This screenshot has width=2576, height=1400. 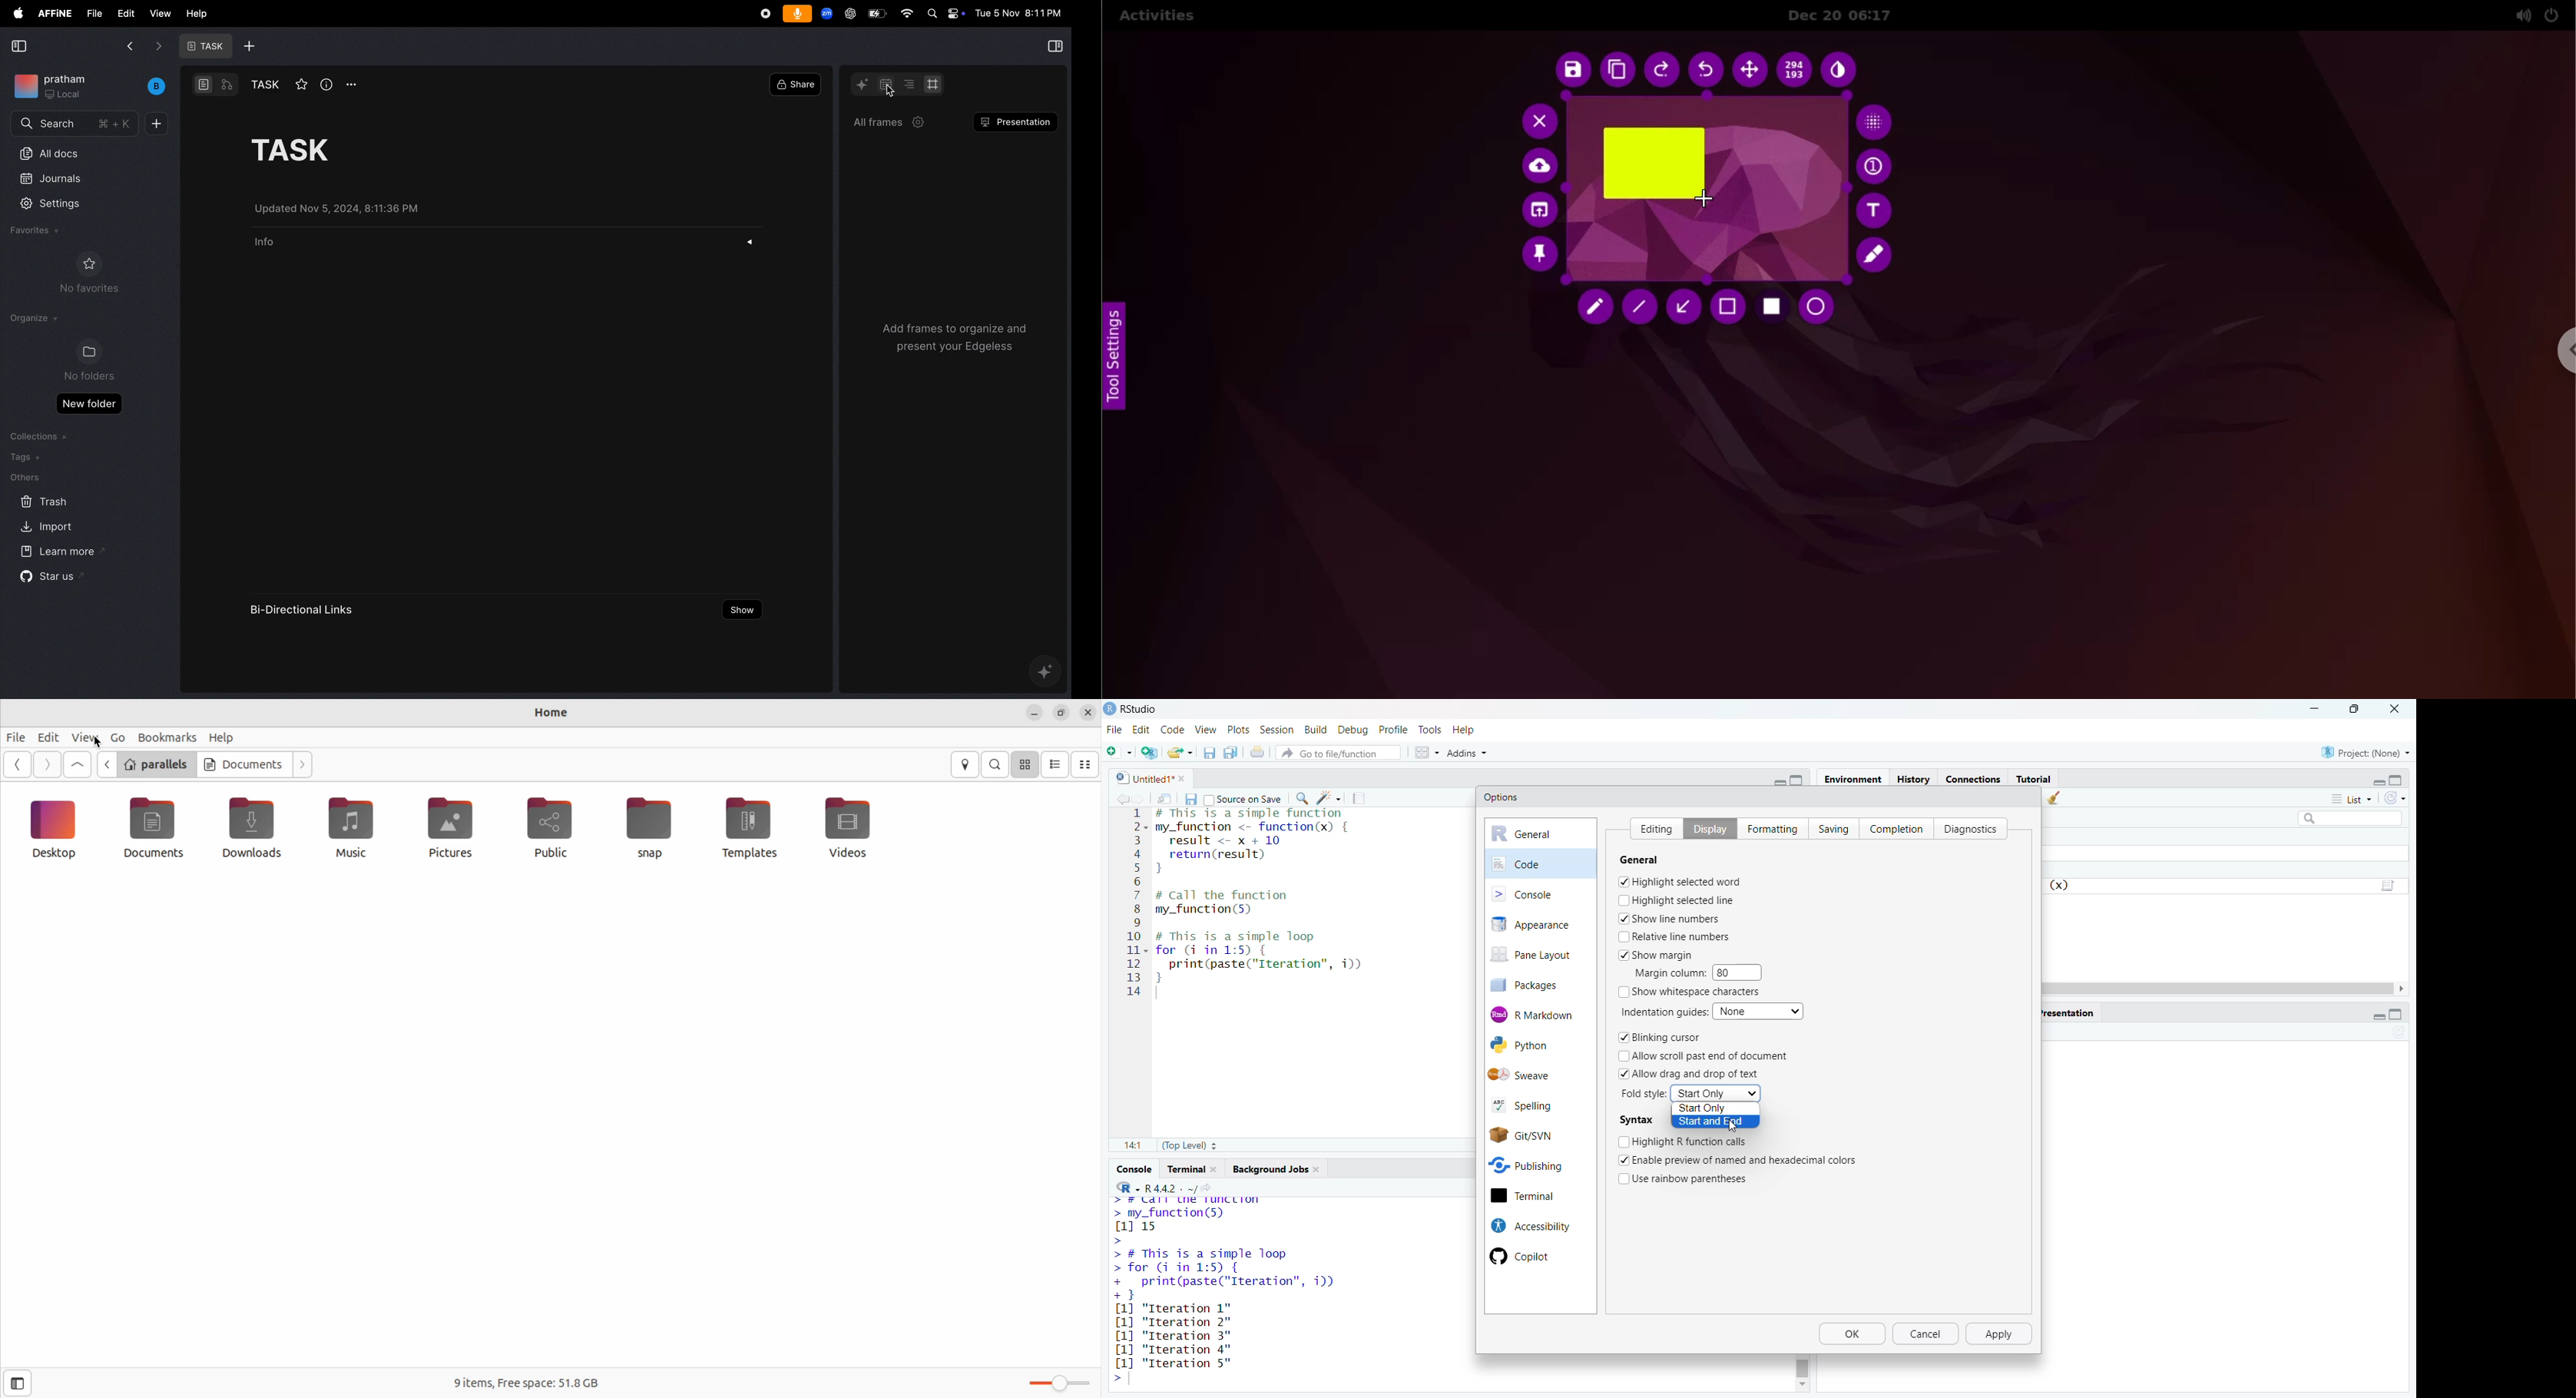 I want to click on plots, so click(x=1237, y=728).